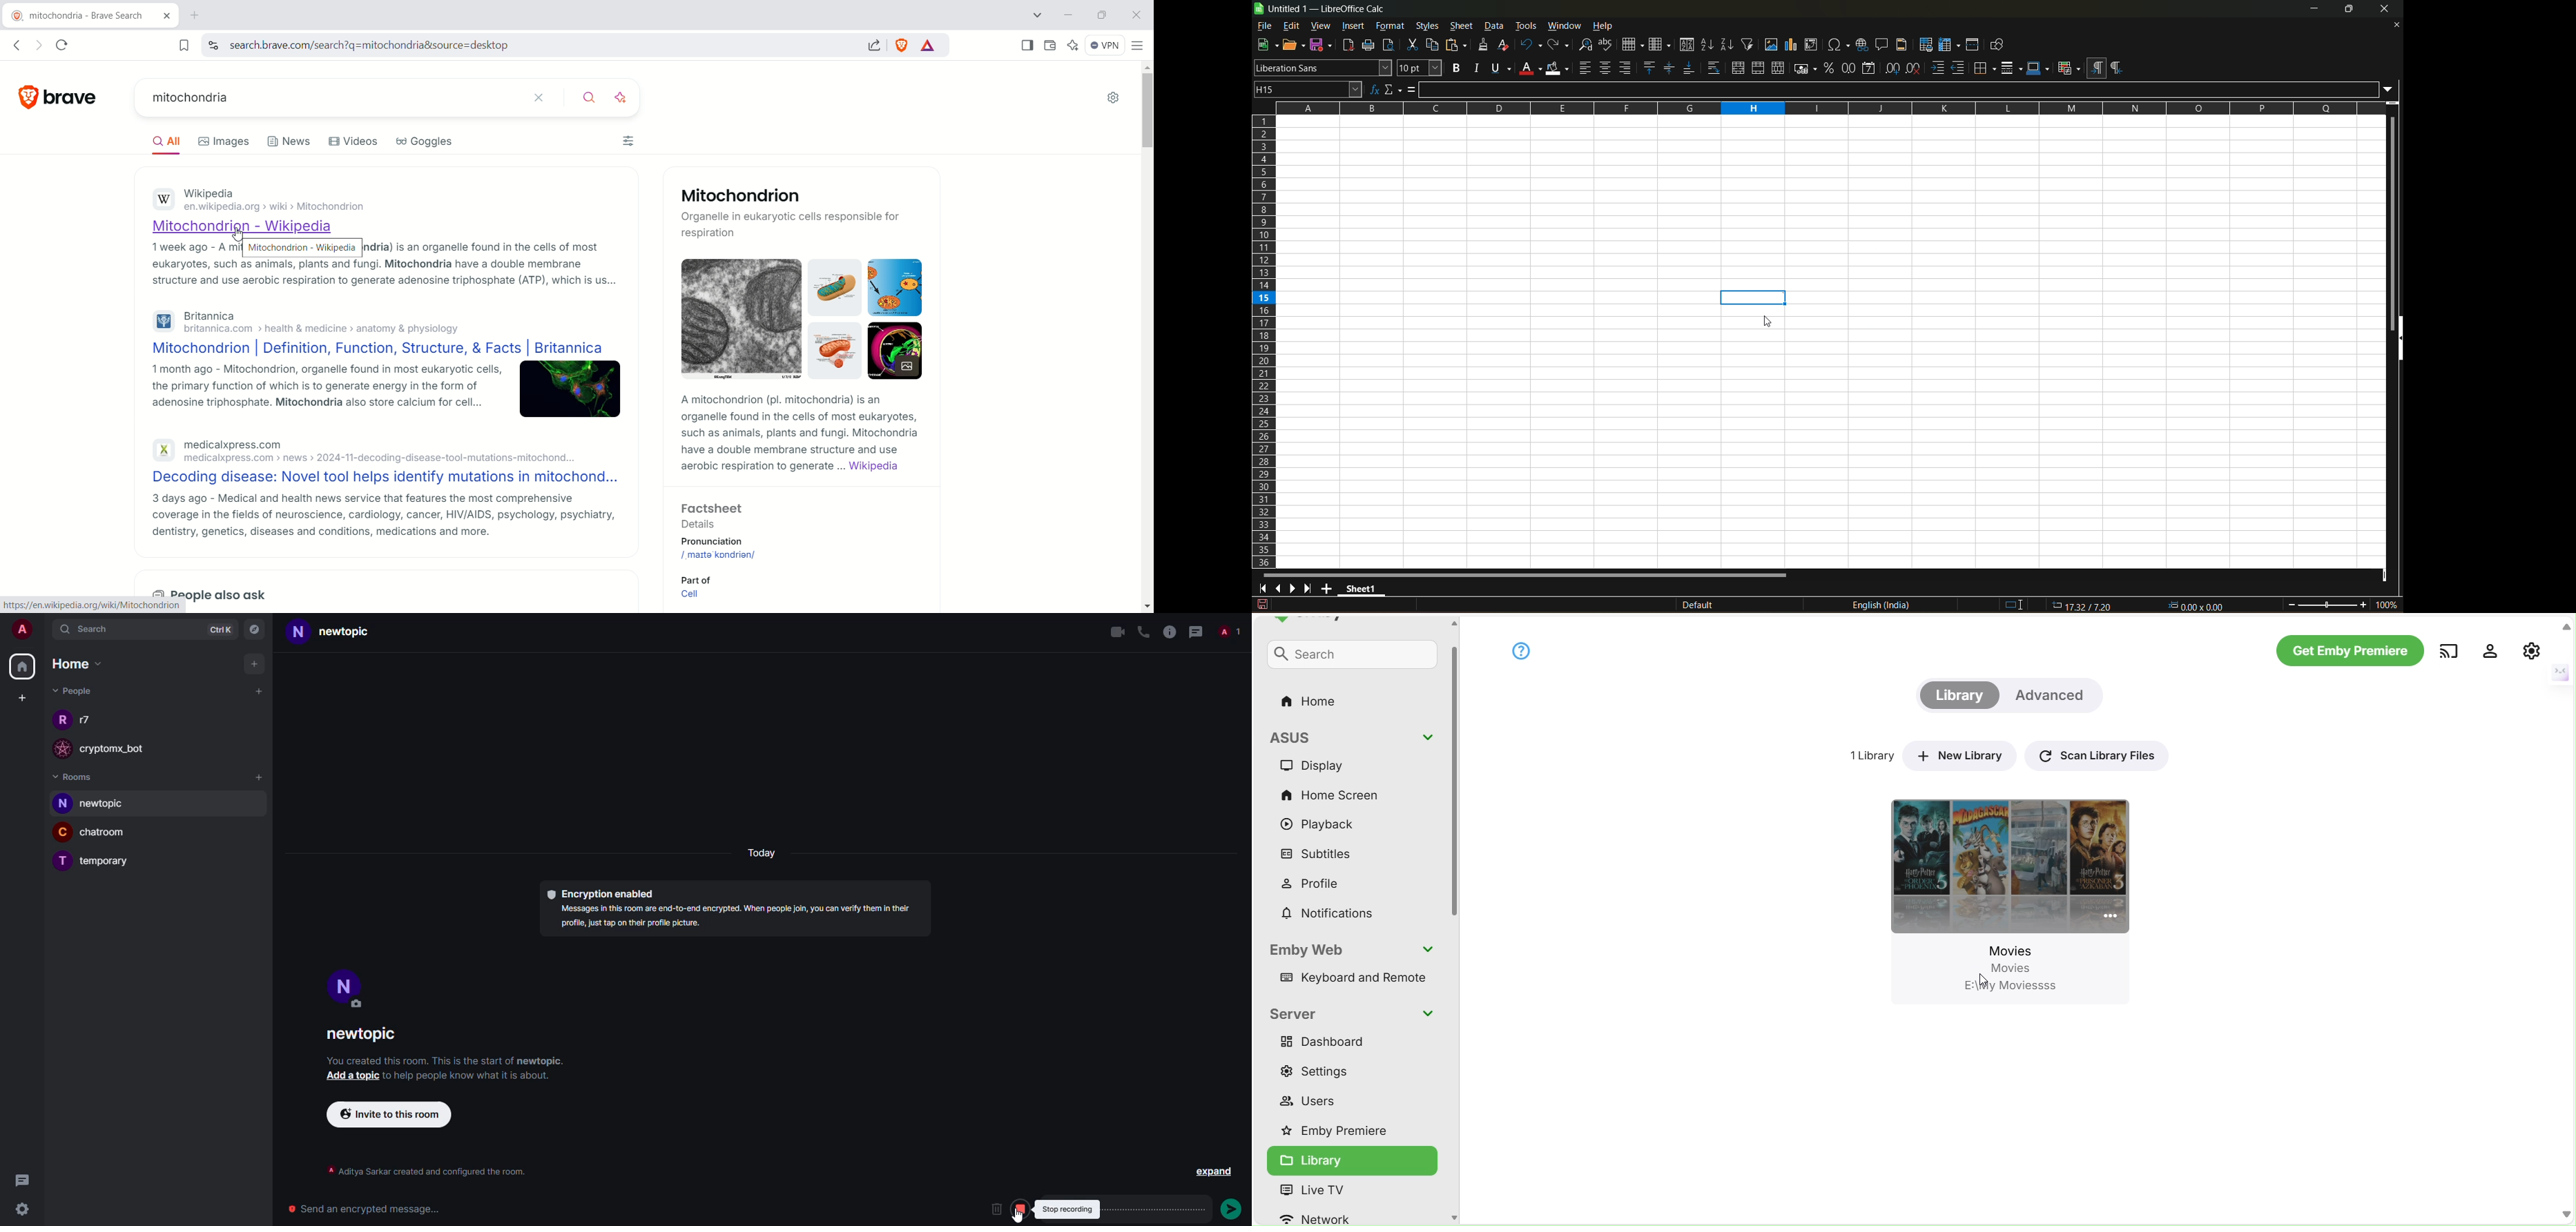  I want to click on align right, so click(1627, 68).